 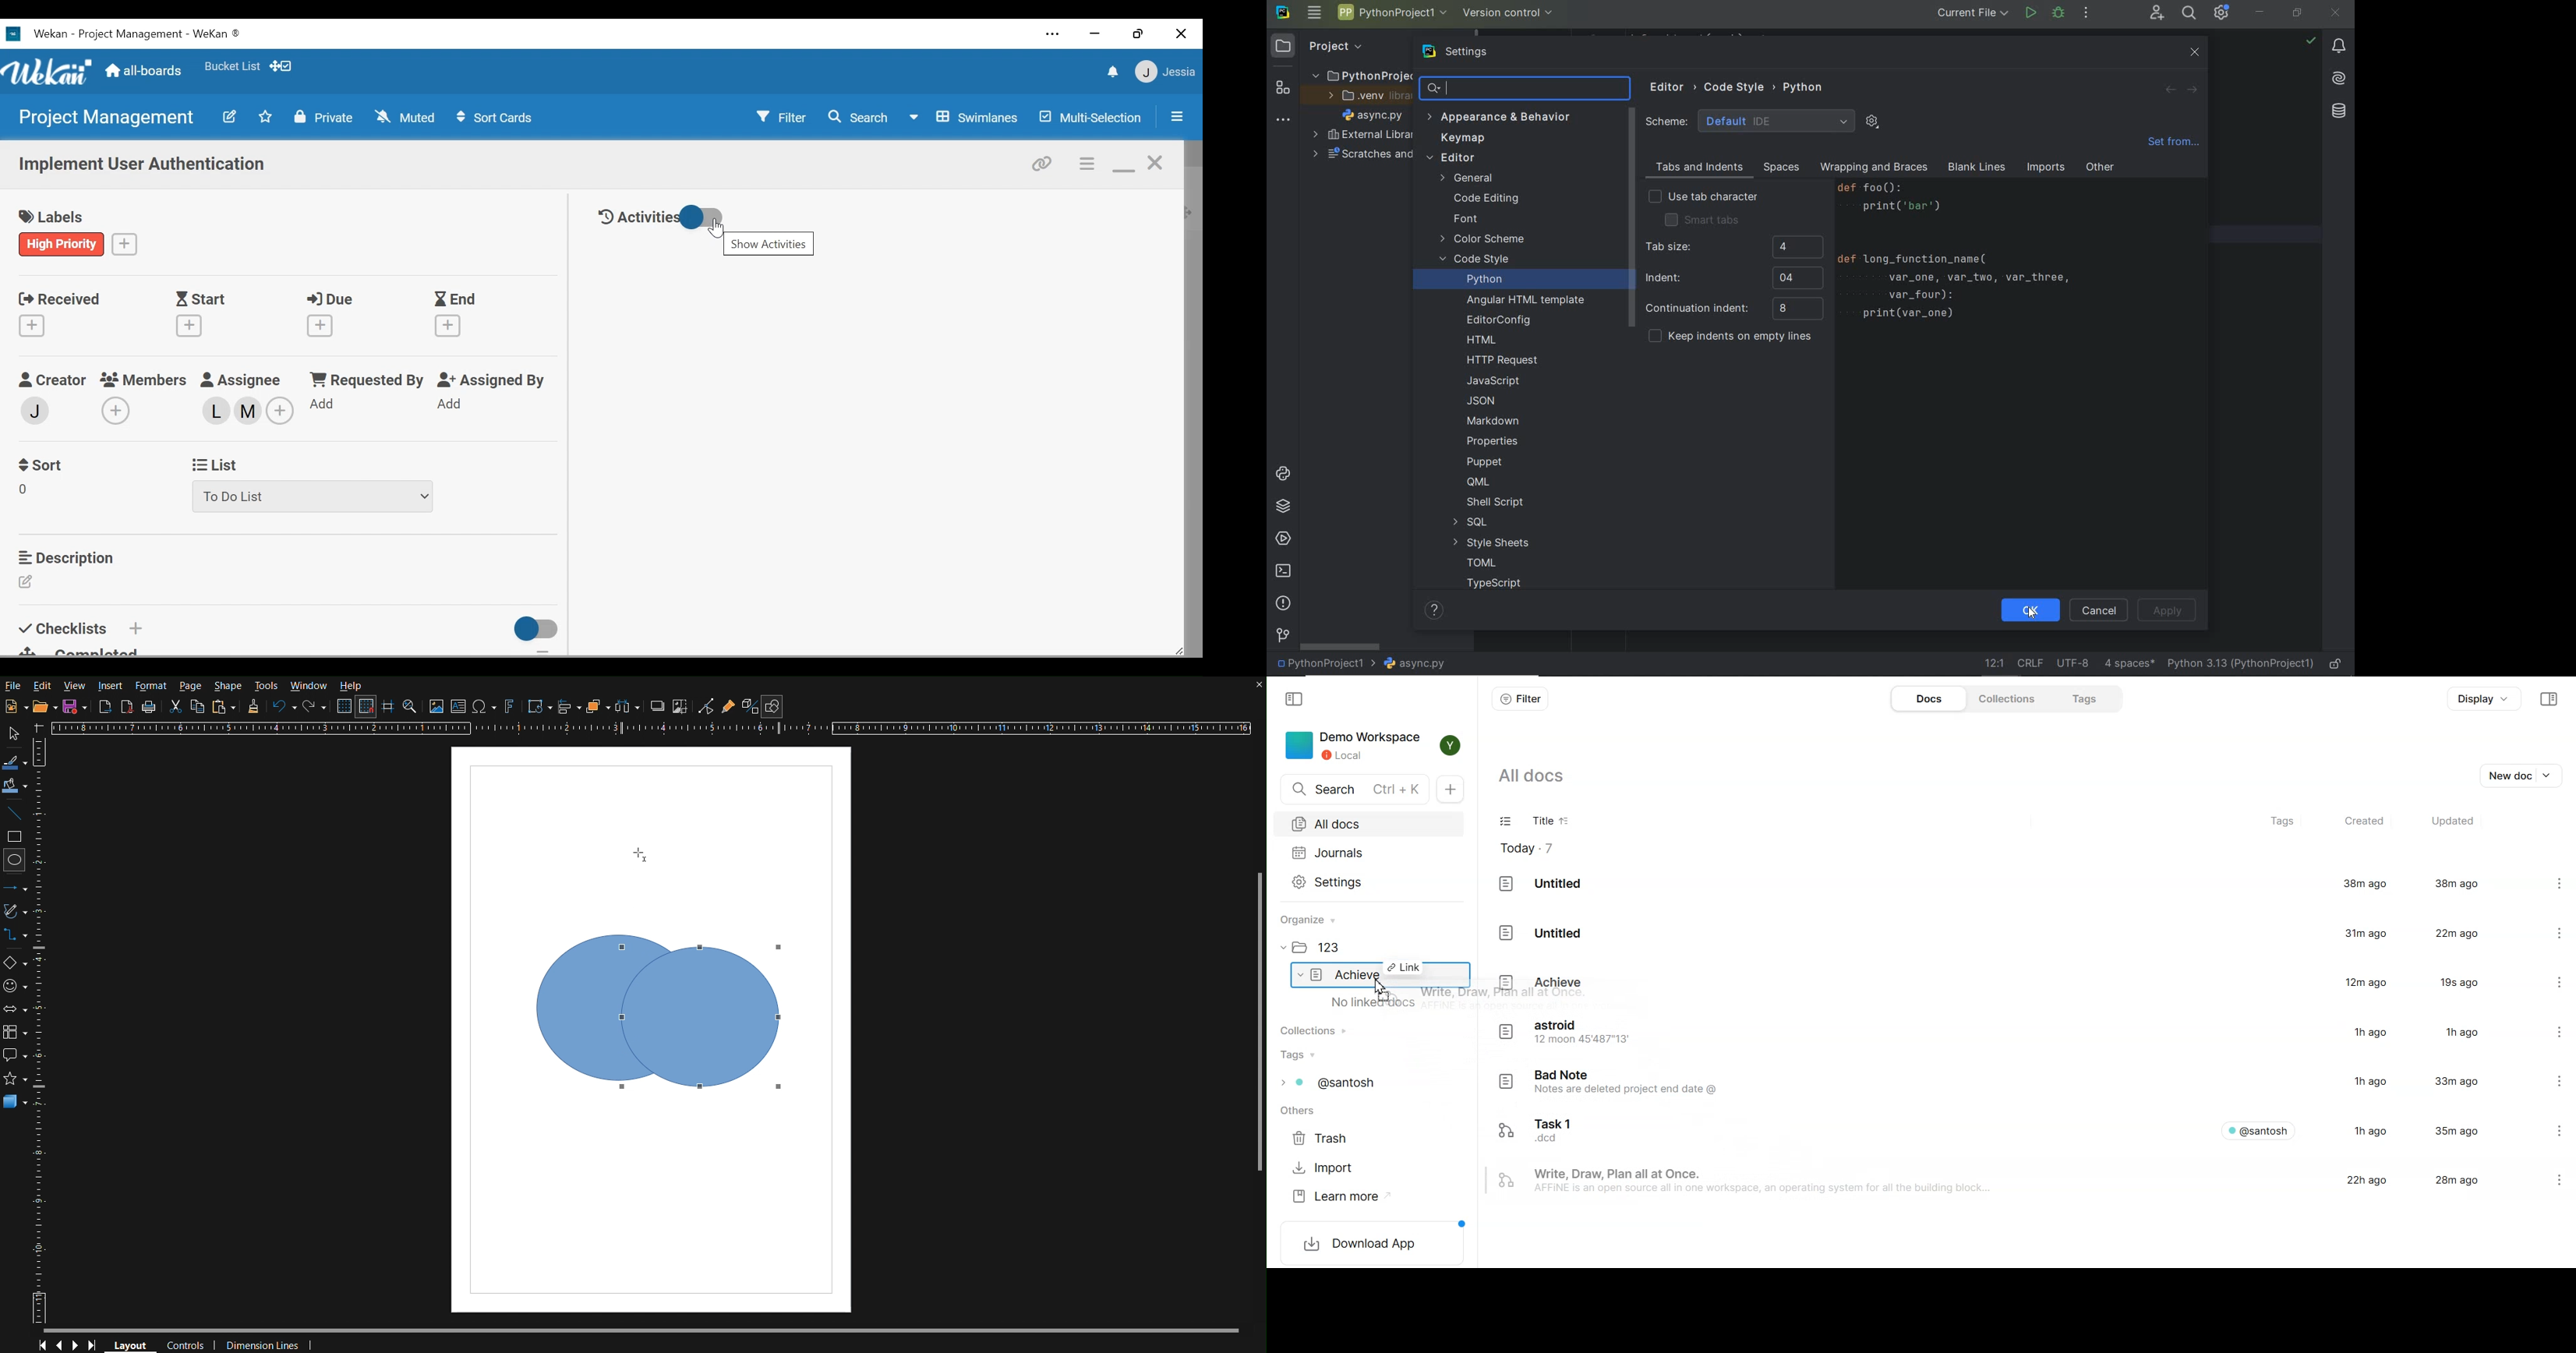 I want to click on notifications, so click(x=1109, y=73).